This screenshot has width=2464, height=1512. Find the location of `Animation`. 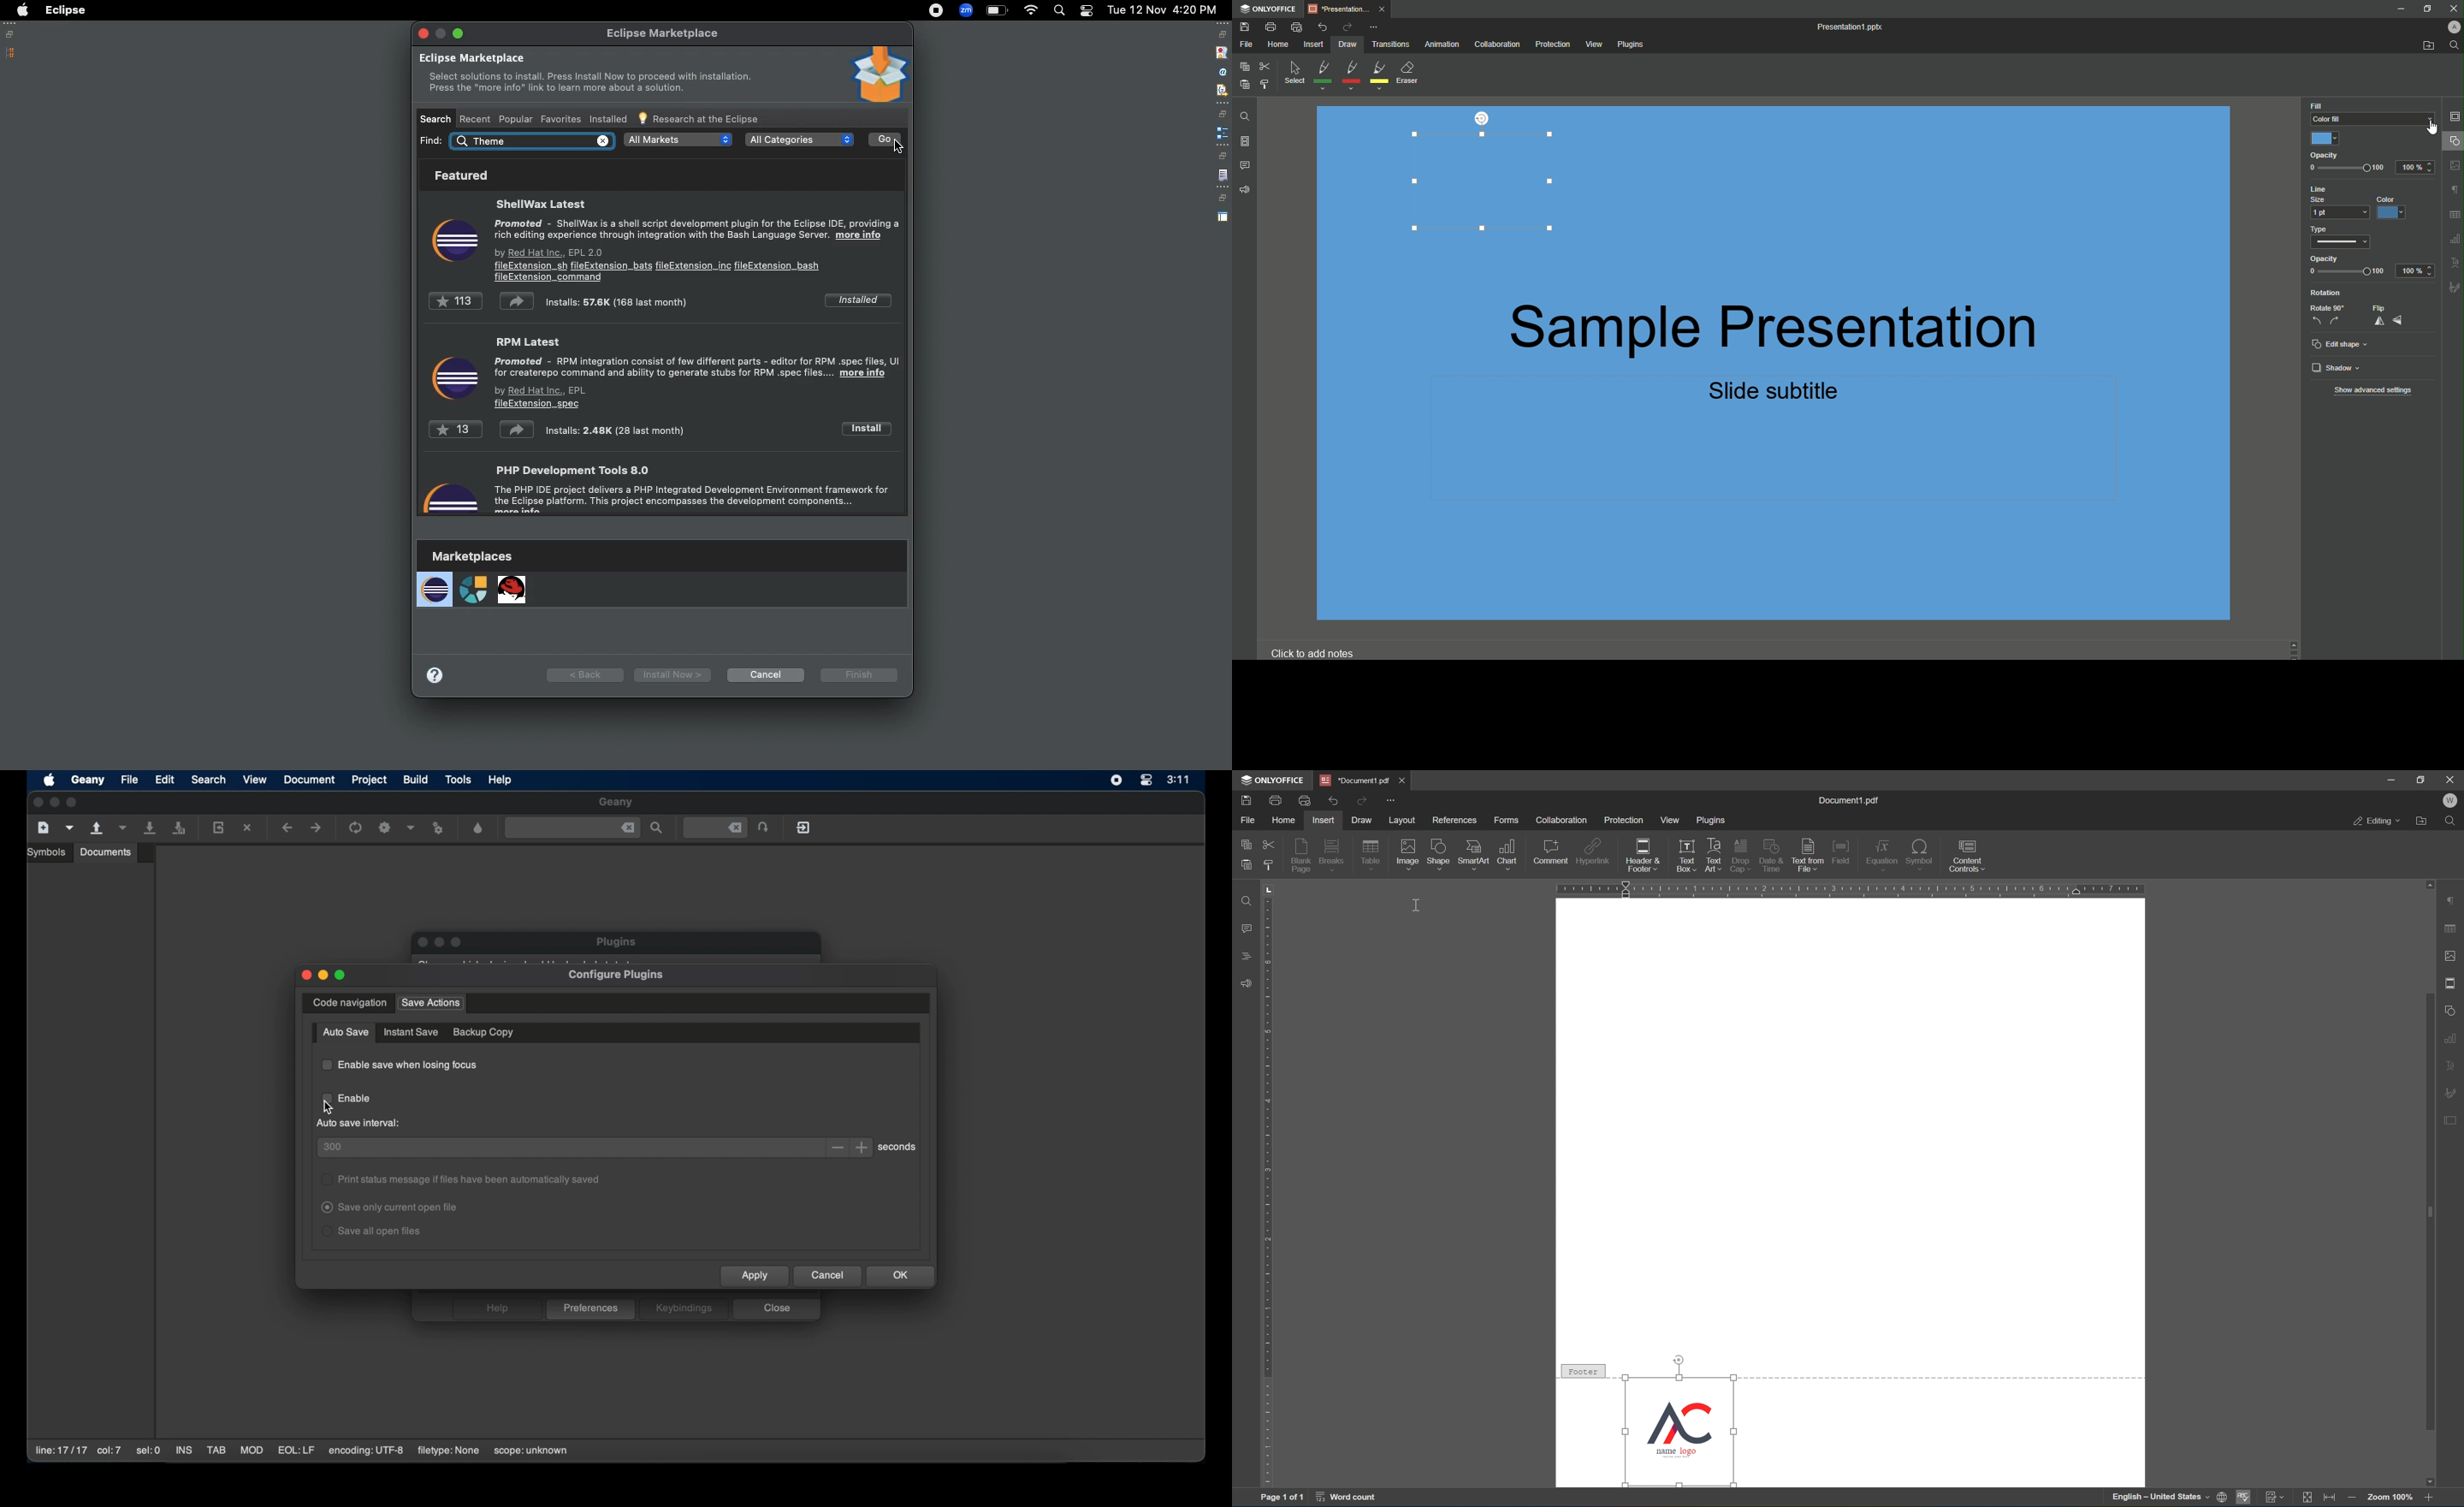

Animation is located at coordinates (1443, 46).